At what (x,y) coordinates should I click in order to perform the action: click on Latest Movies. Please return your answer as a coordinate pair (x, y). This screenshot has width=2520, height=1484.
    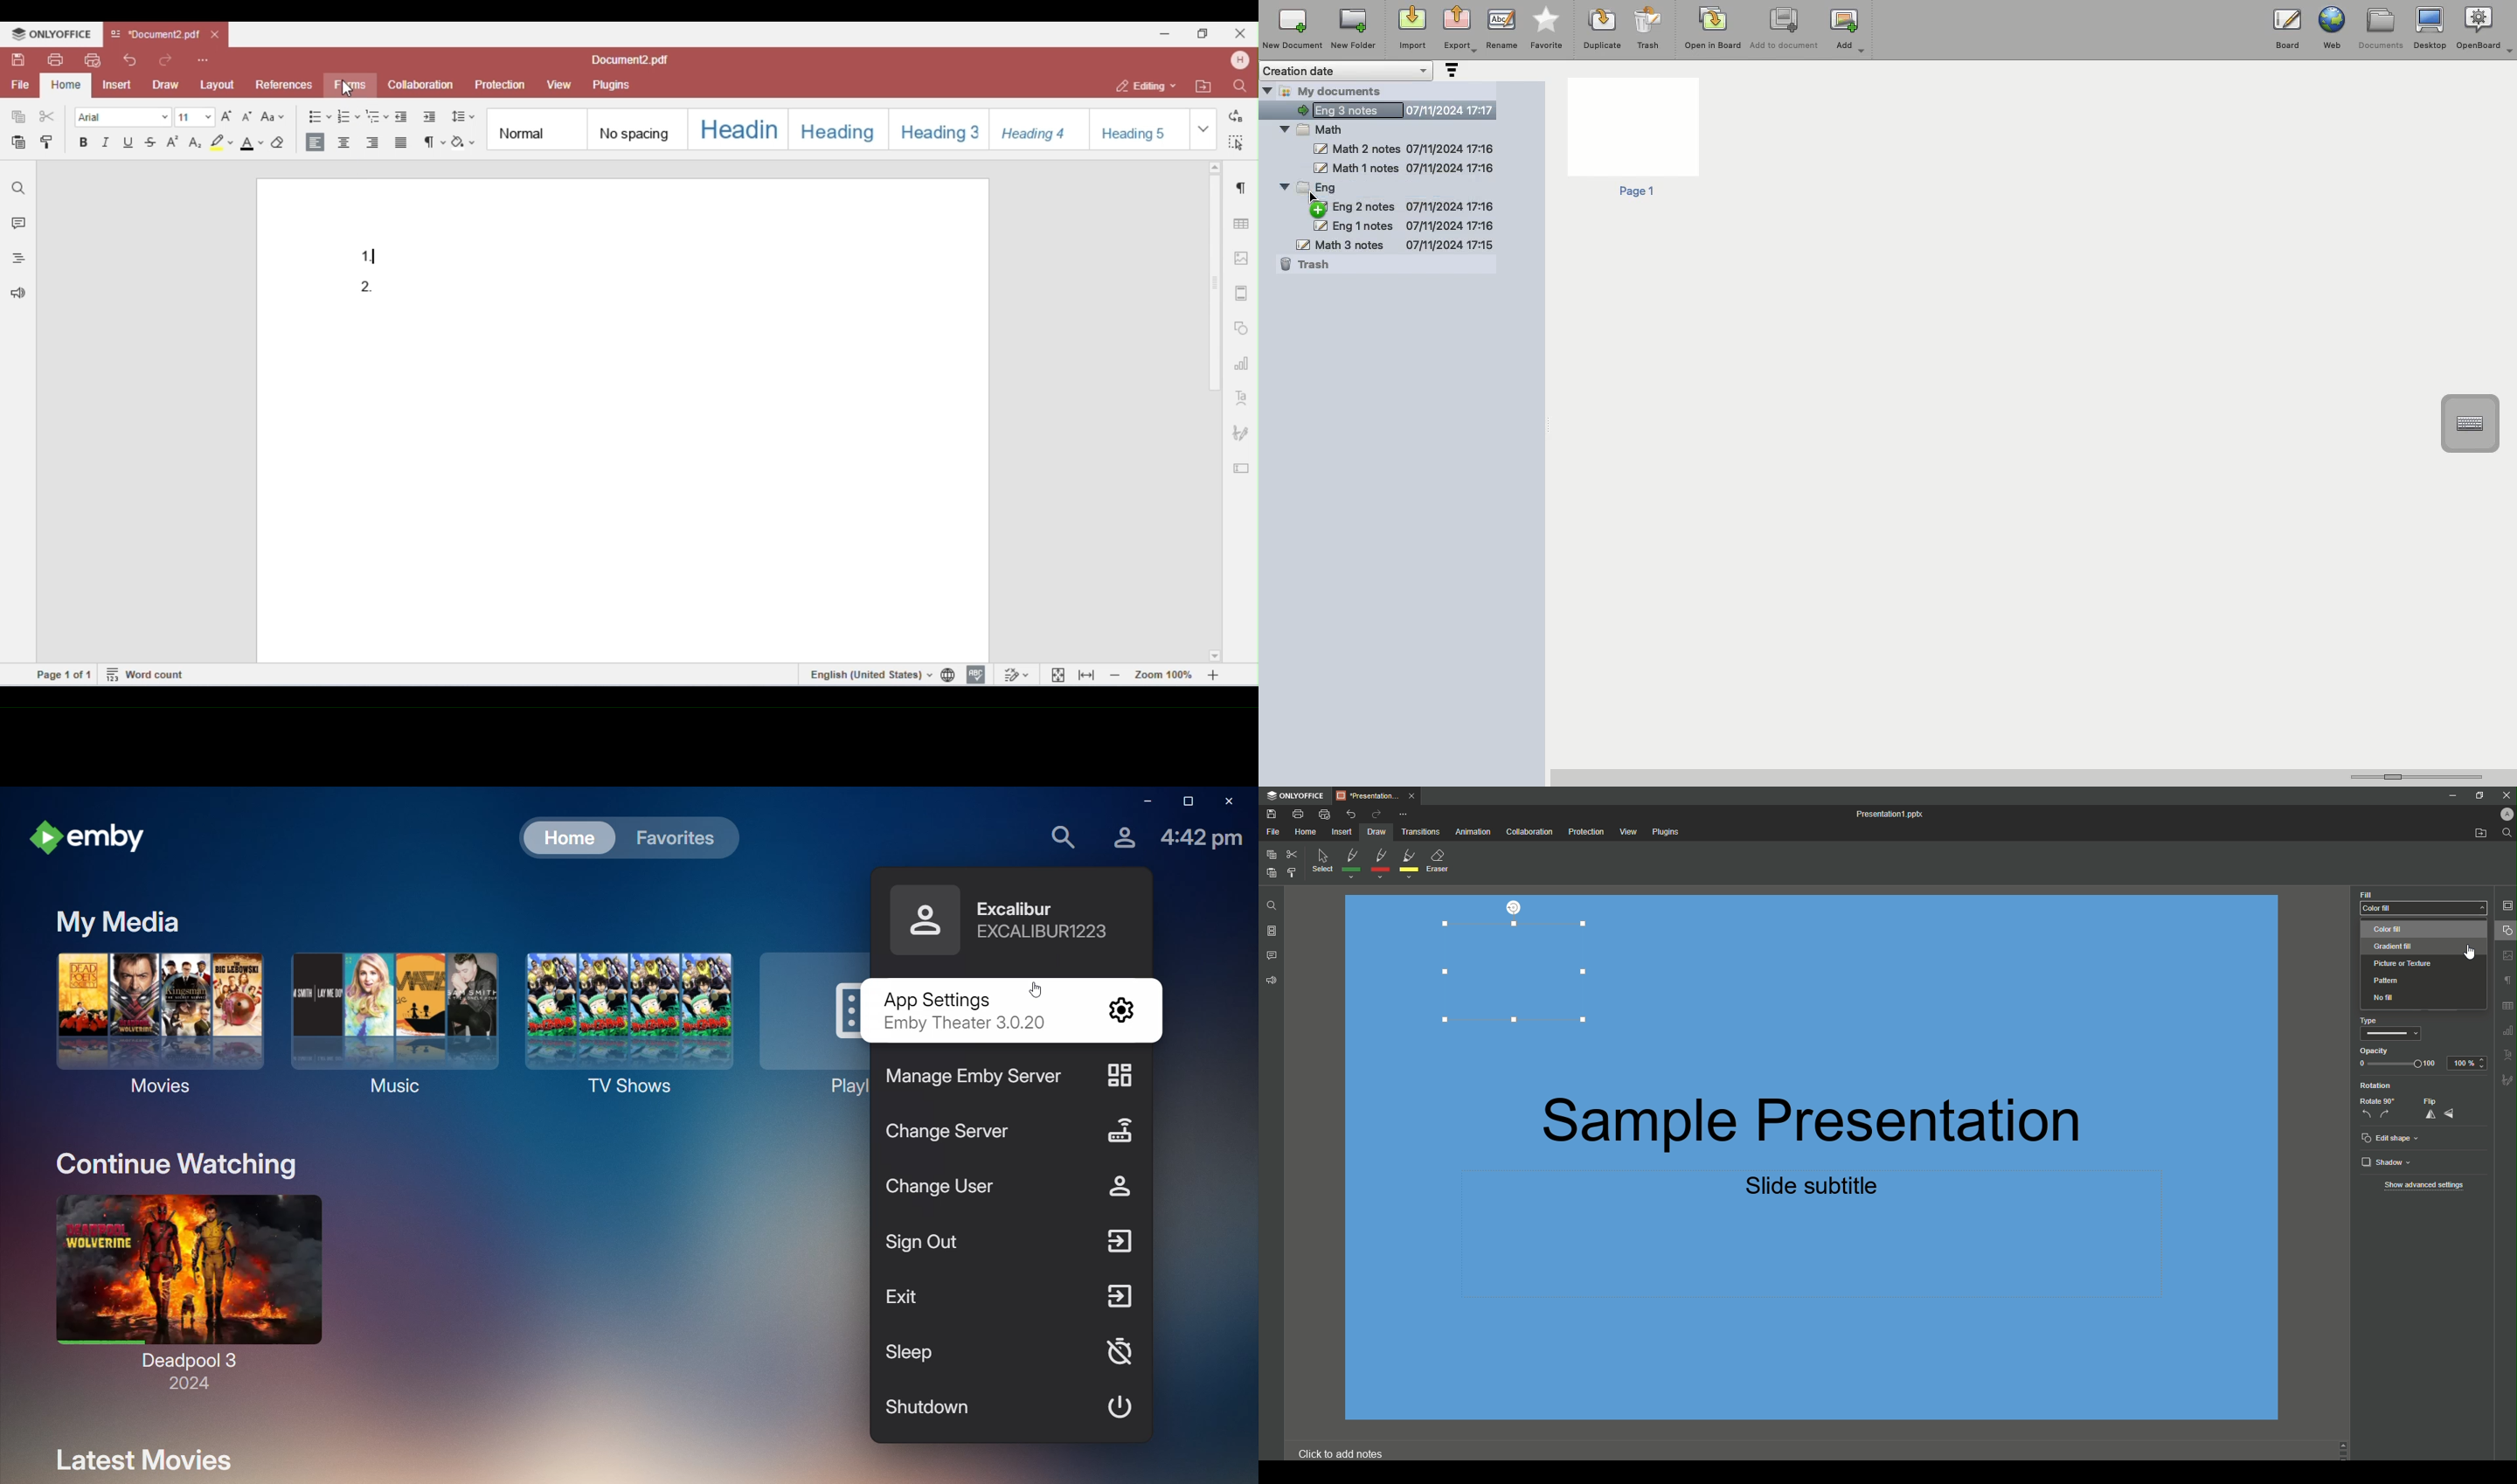
    Looking at the image, I should click on (141, 1458).